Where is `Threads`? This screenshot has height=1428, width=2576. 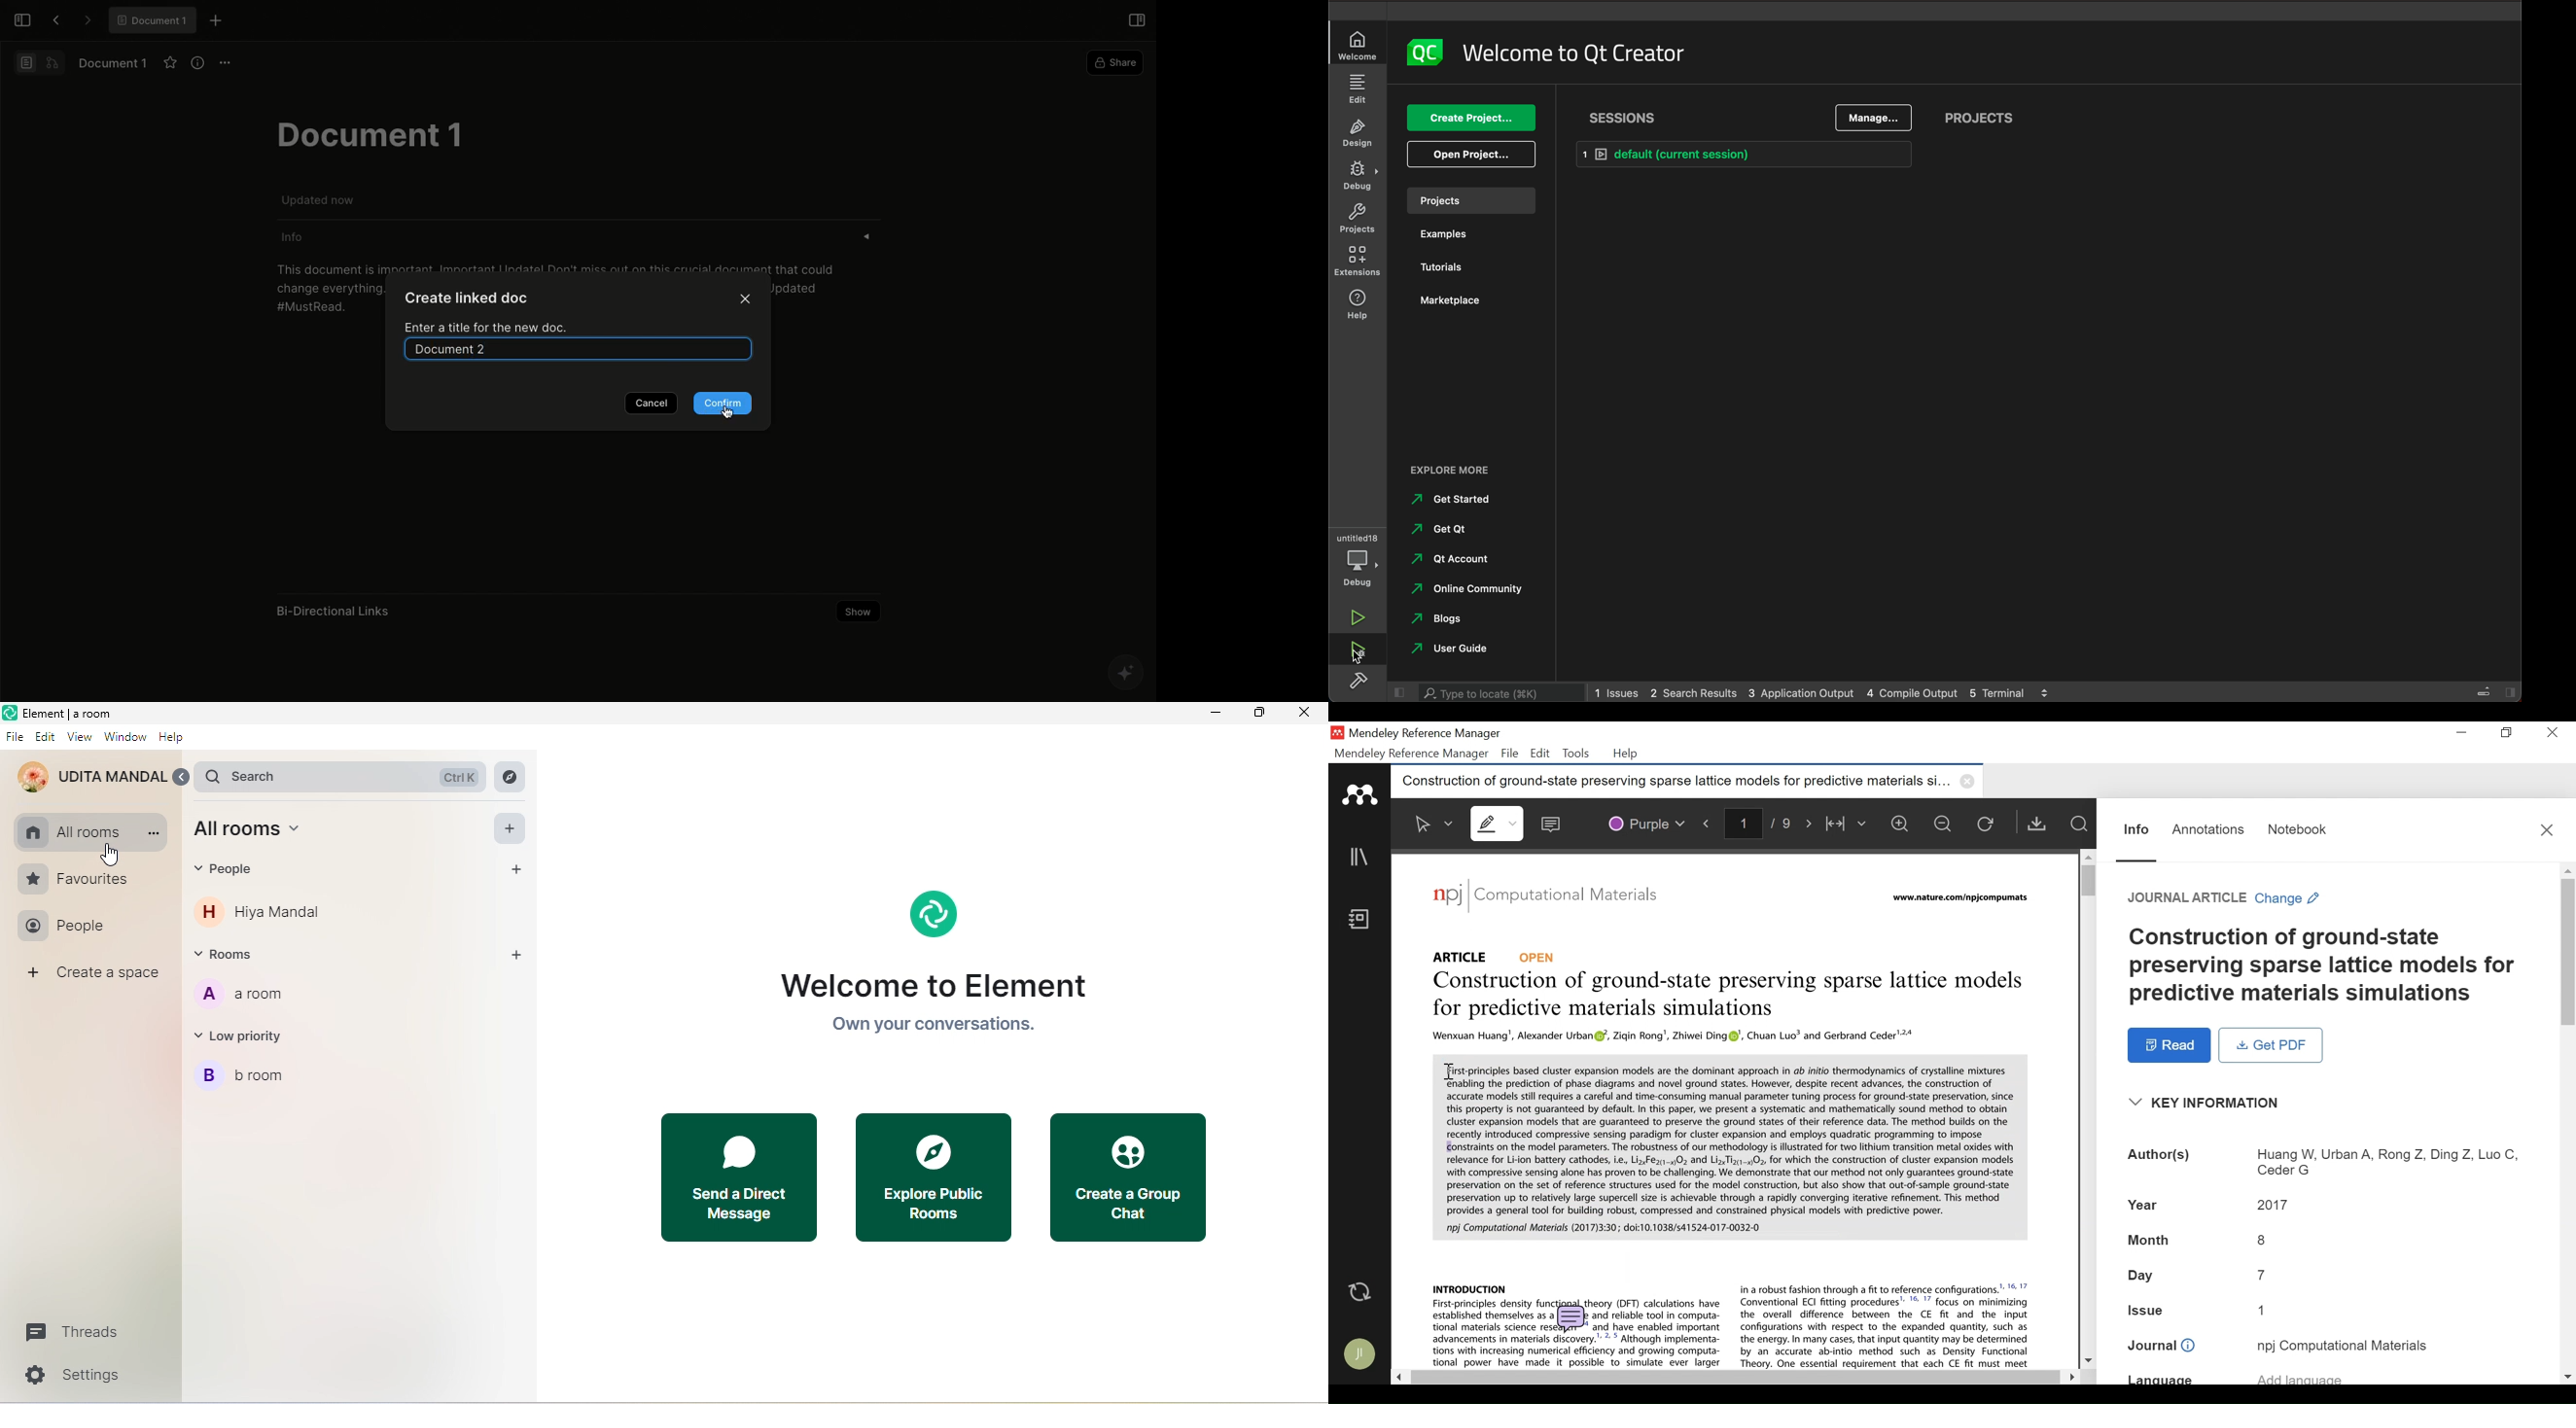 Threads is located at coordinates (75, 1332).